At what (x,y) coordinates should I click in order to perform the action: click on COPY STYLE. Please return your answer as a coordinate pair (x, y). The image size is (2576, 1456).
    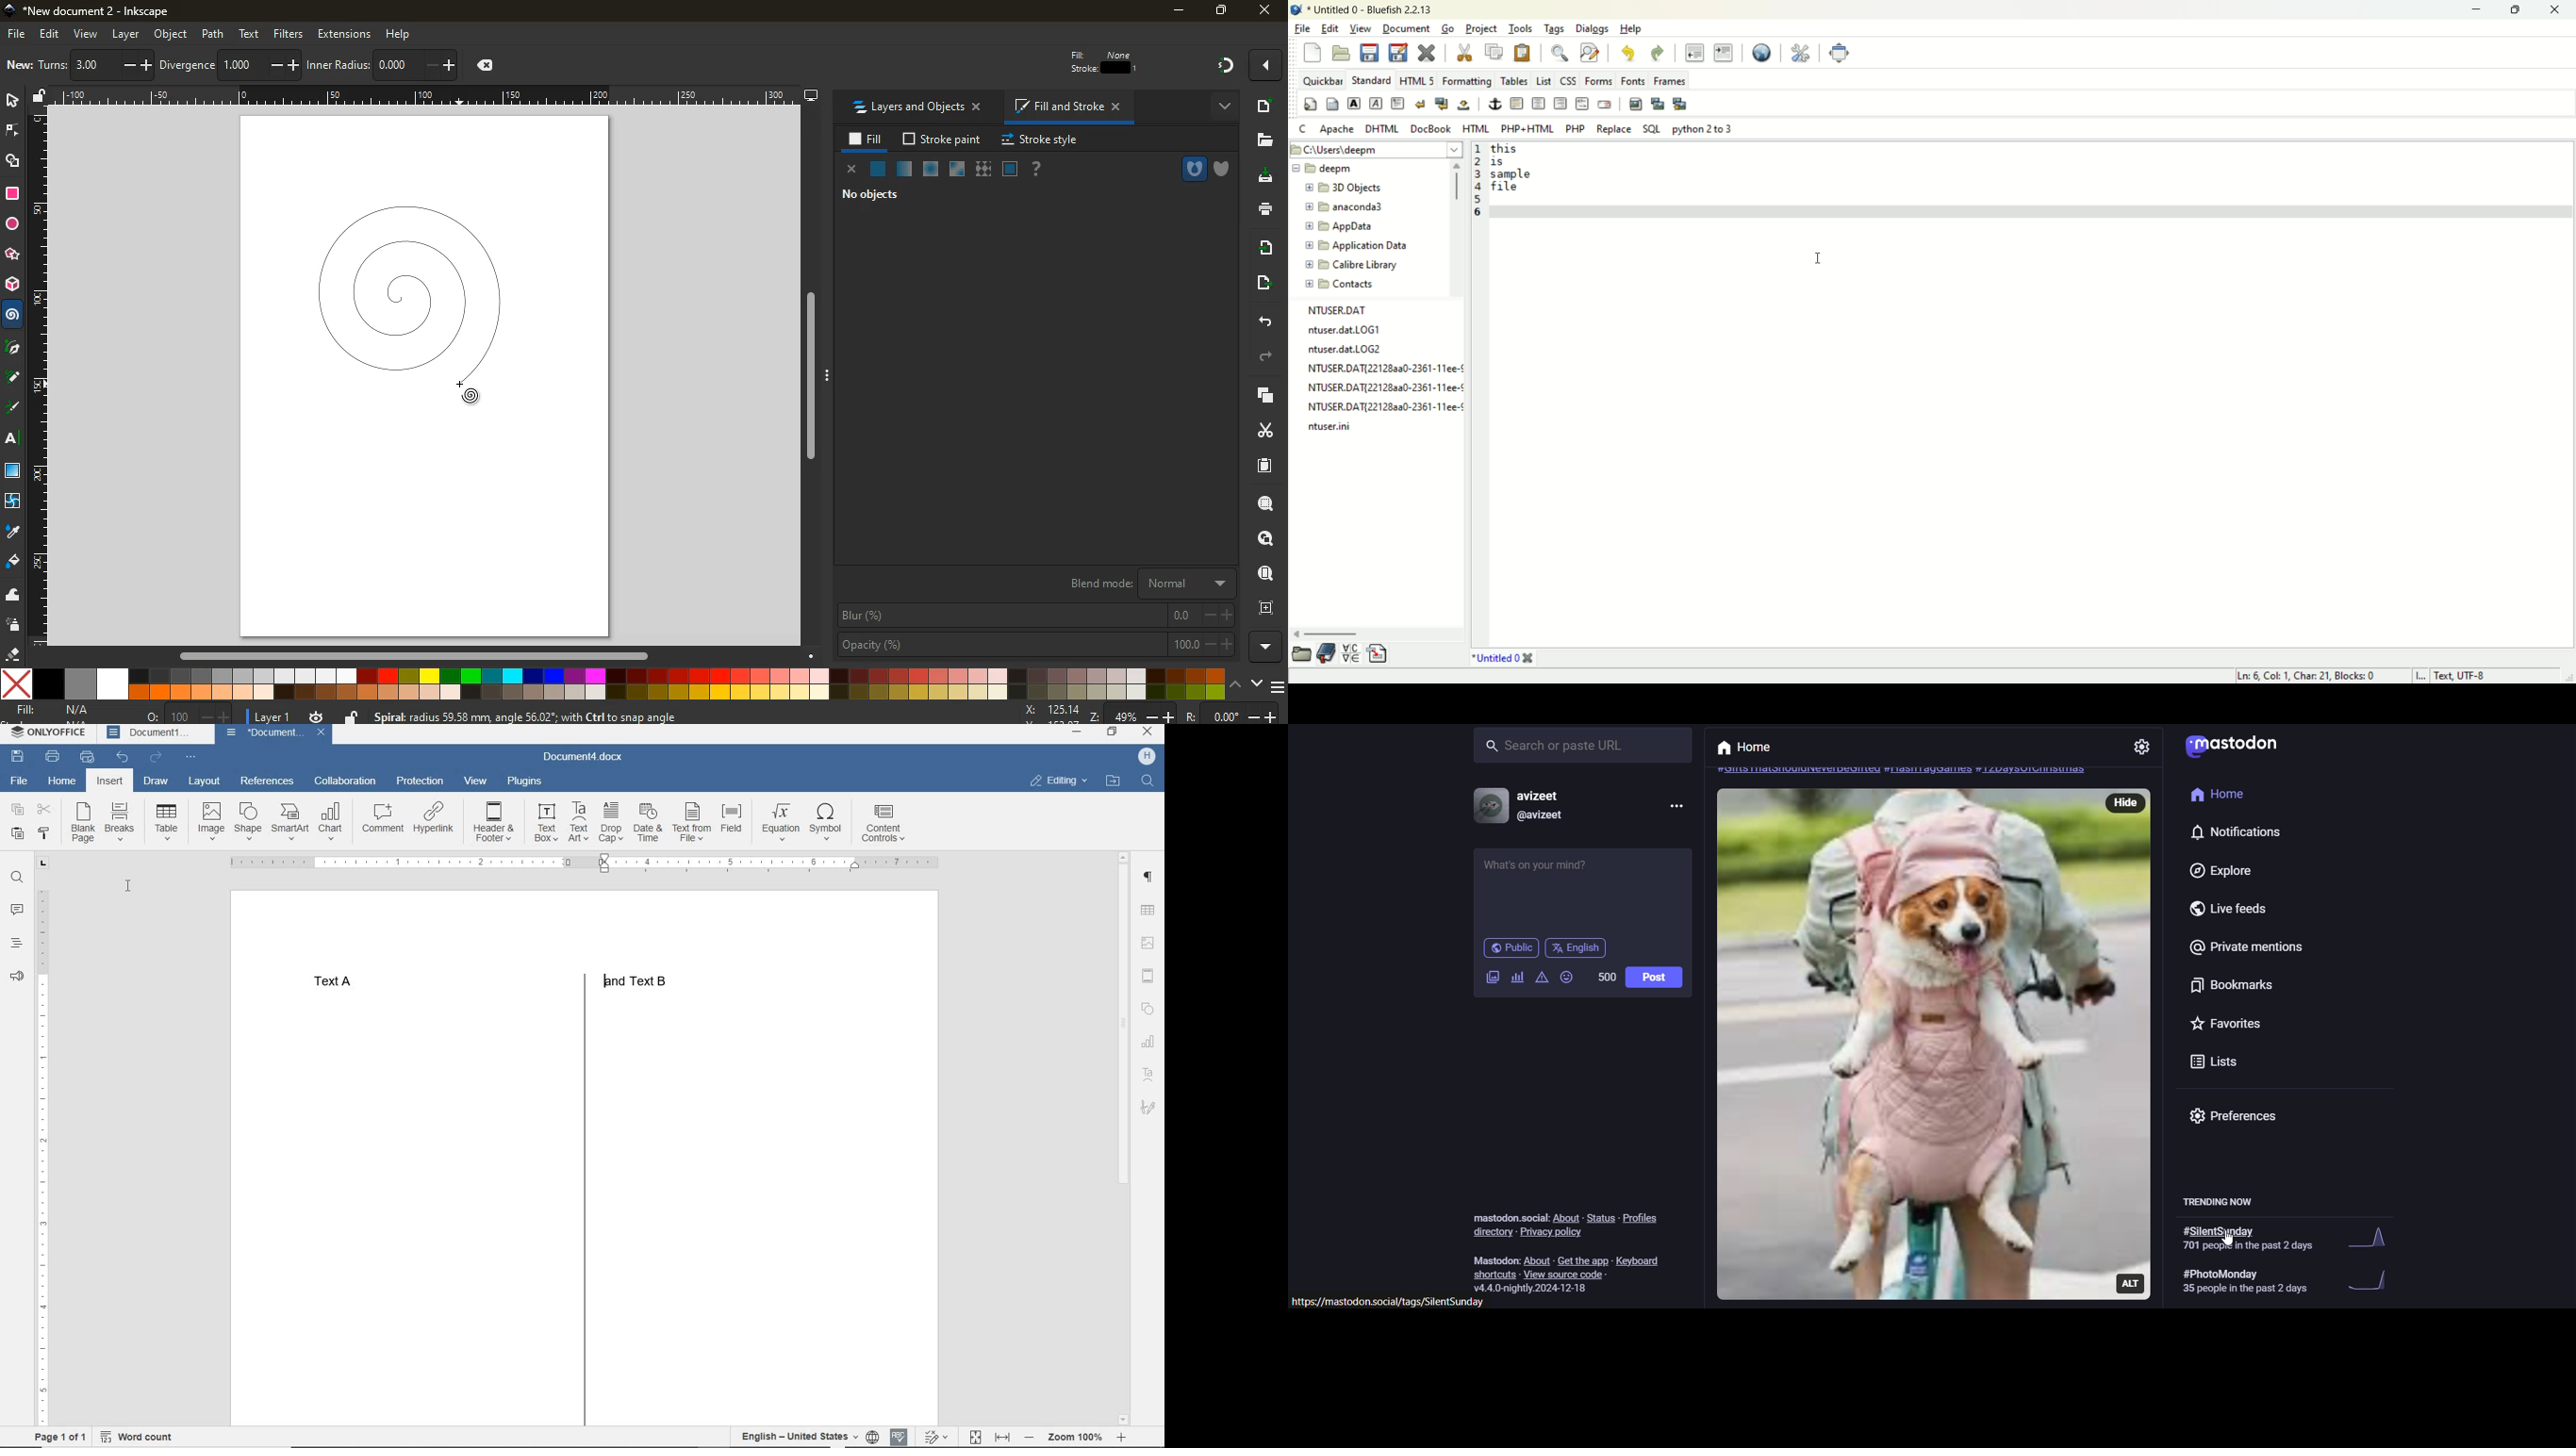
    Looking at the image, I should click on (47, 833).